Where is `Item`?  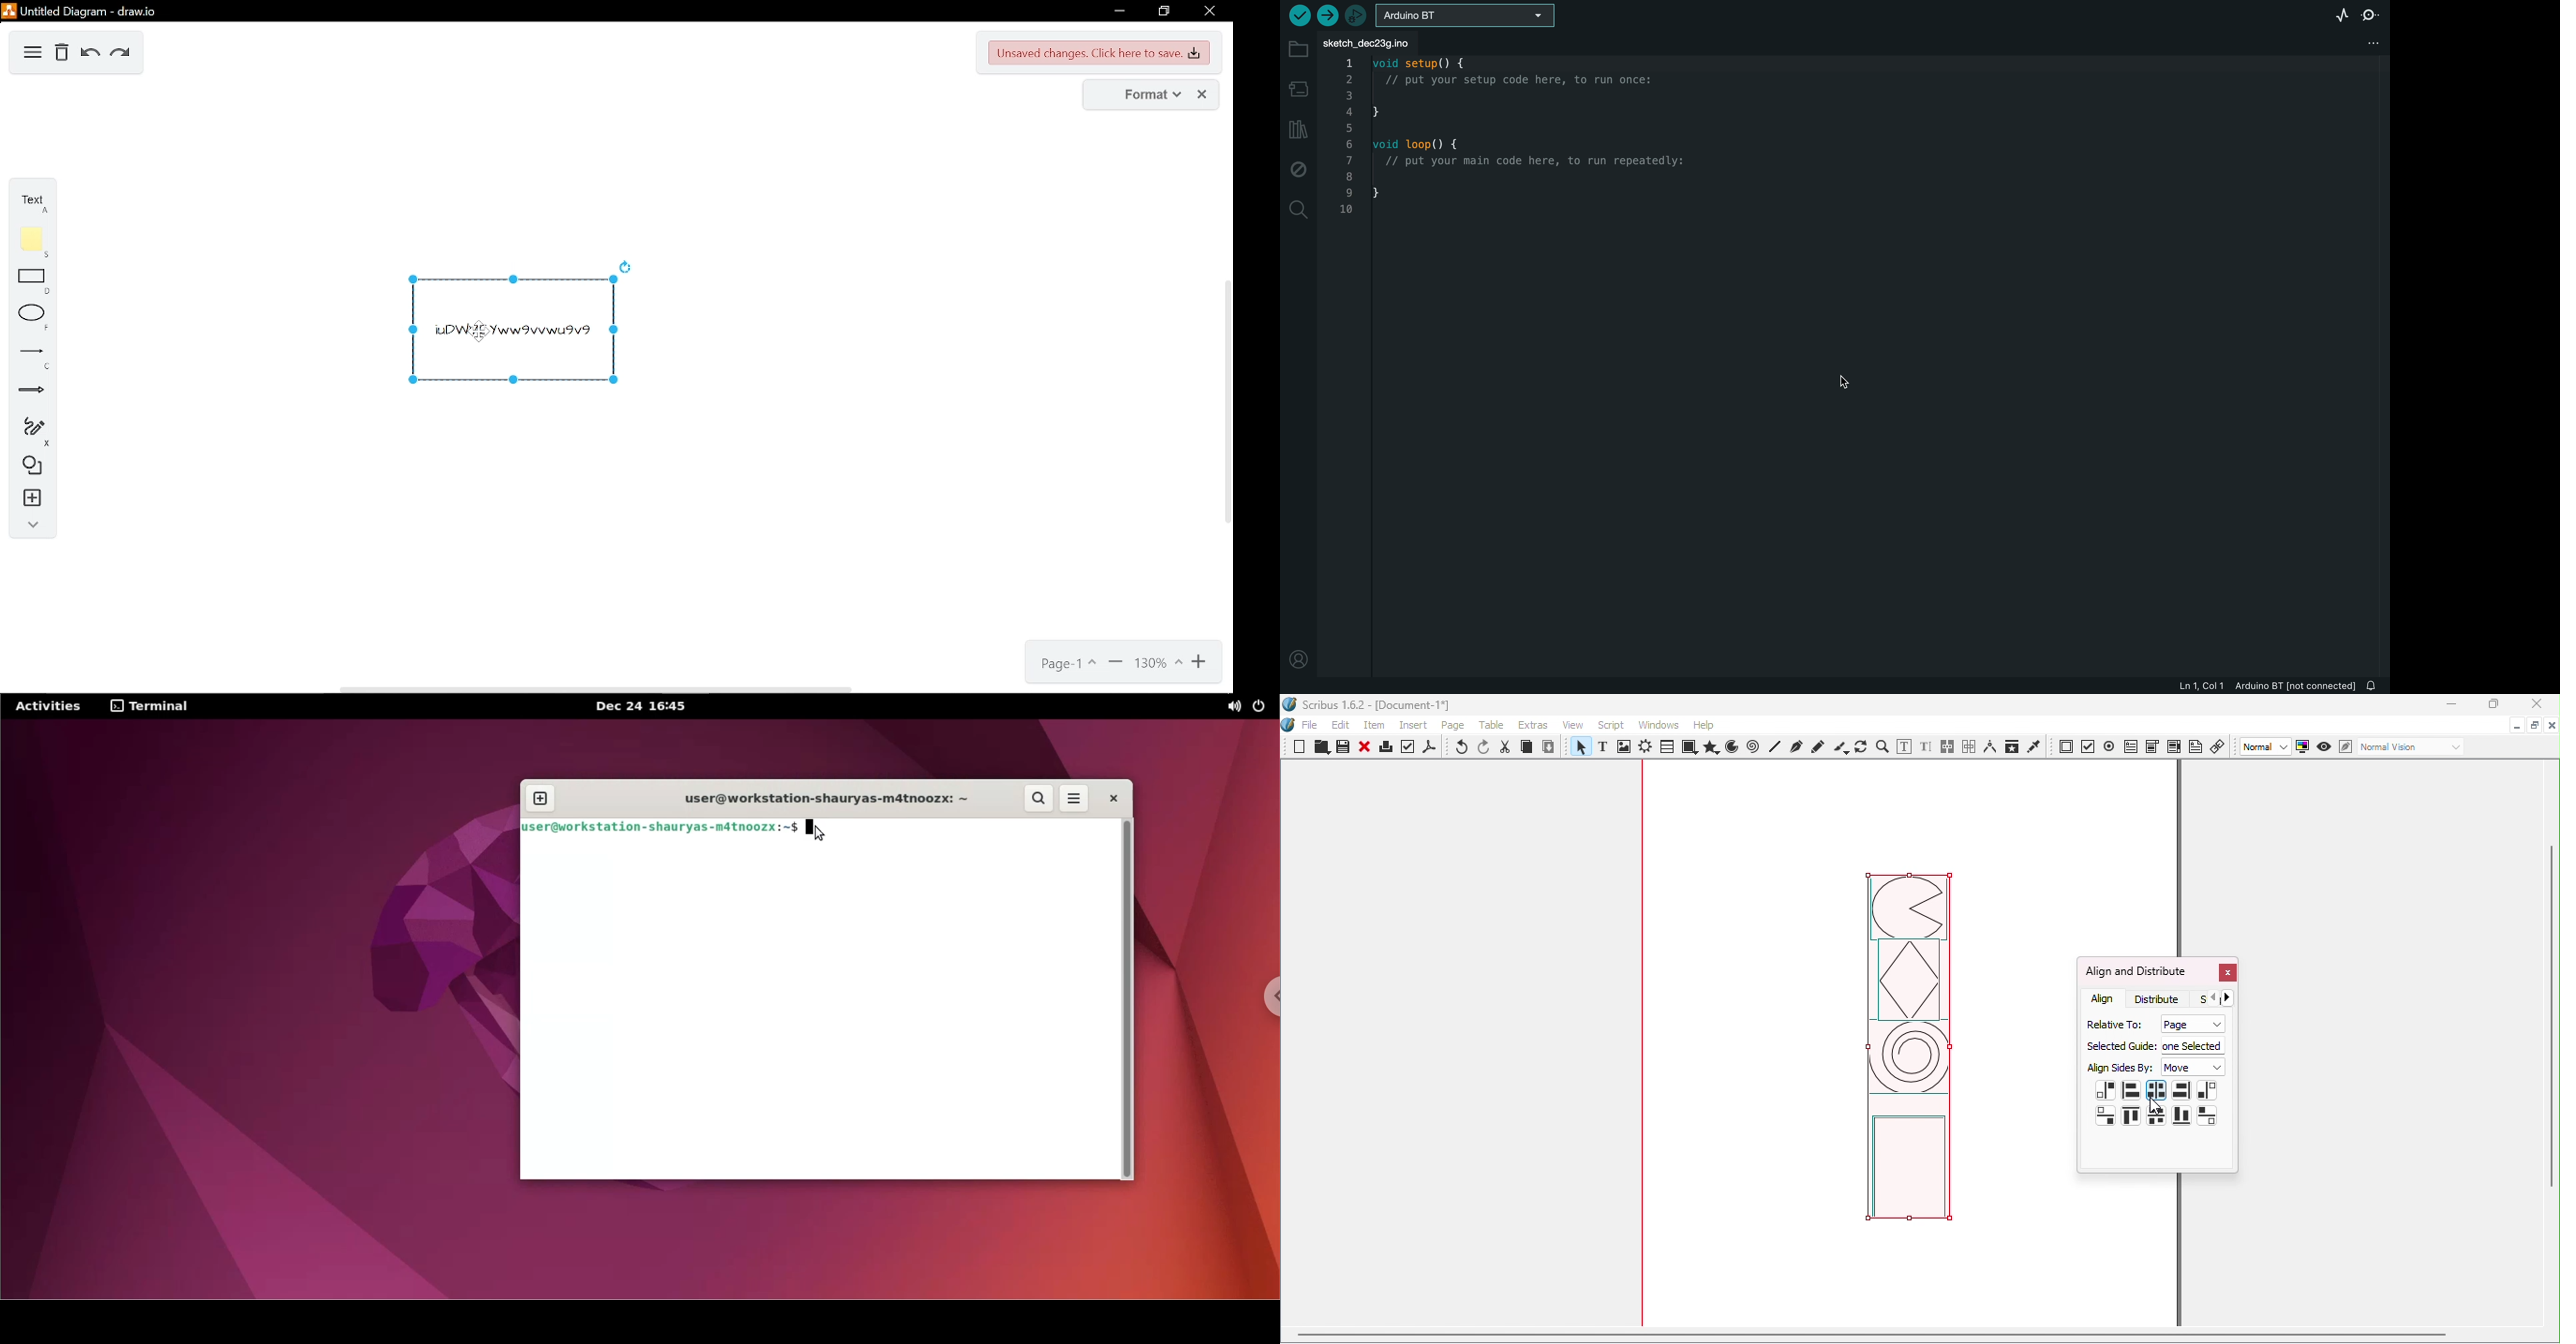 Item is located at coordinates (1376, 726).